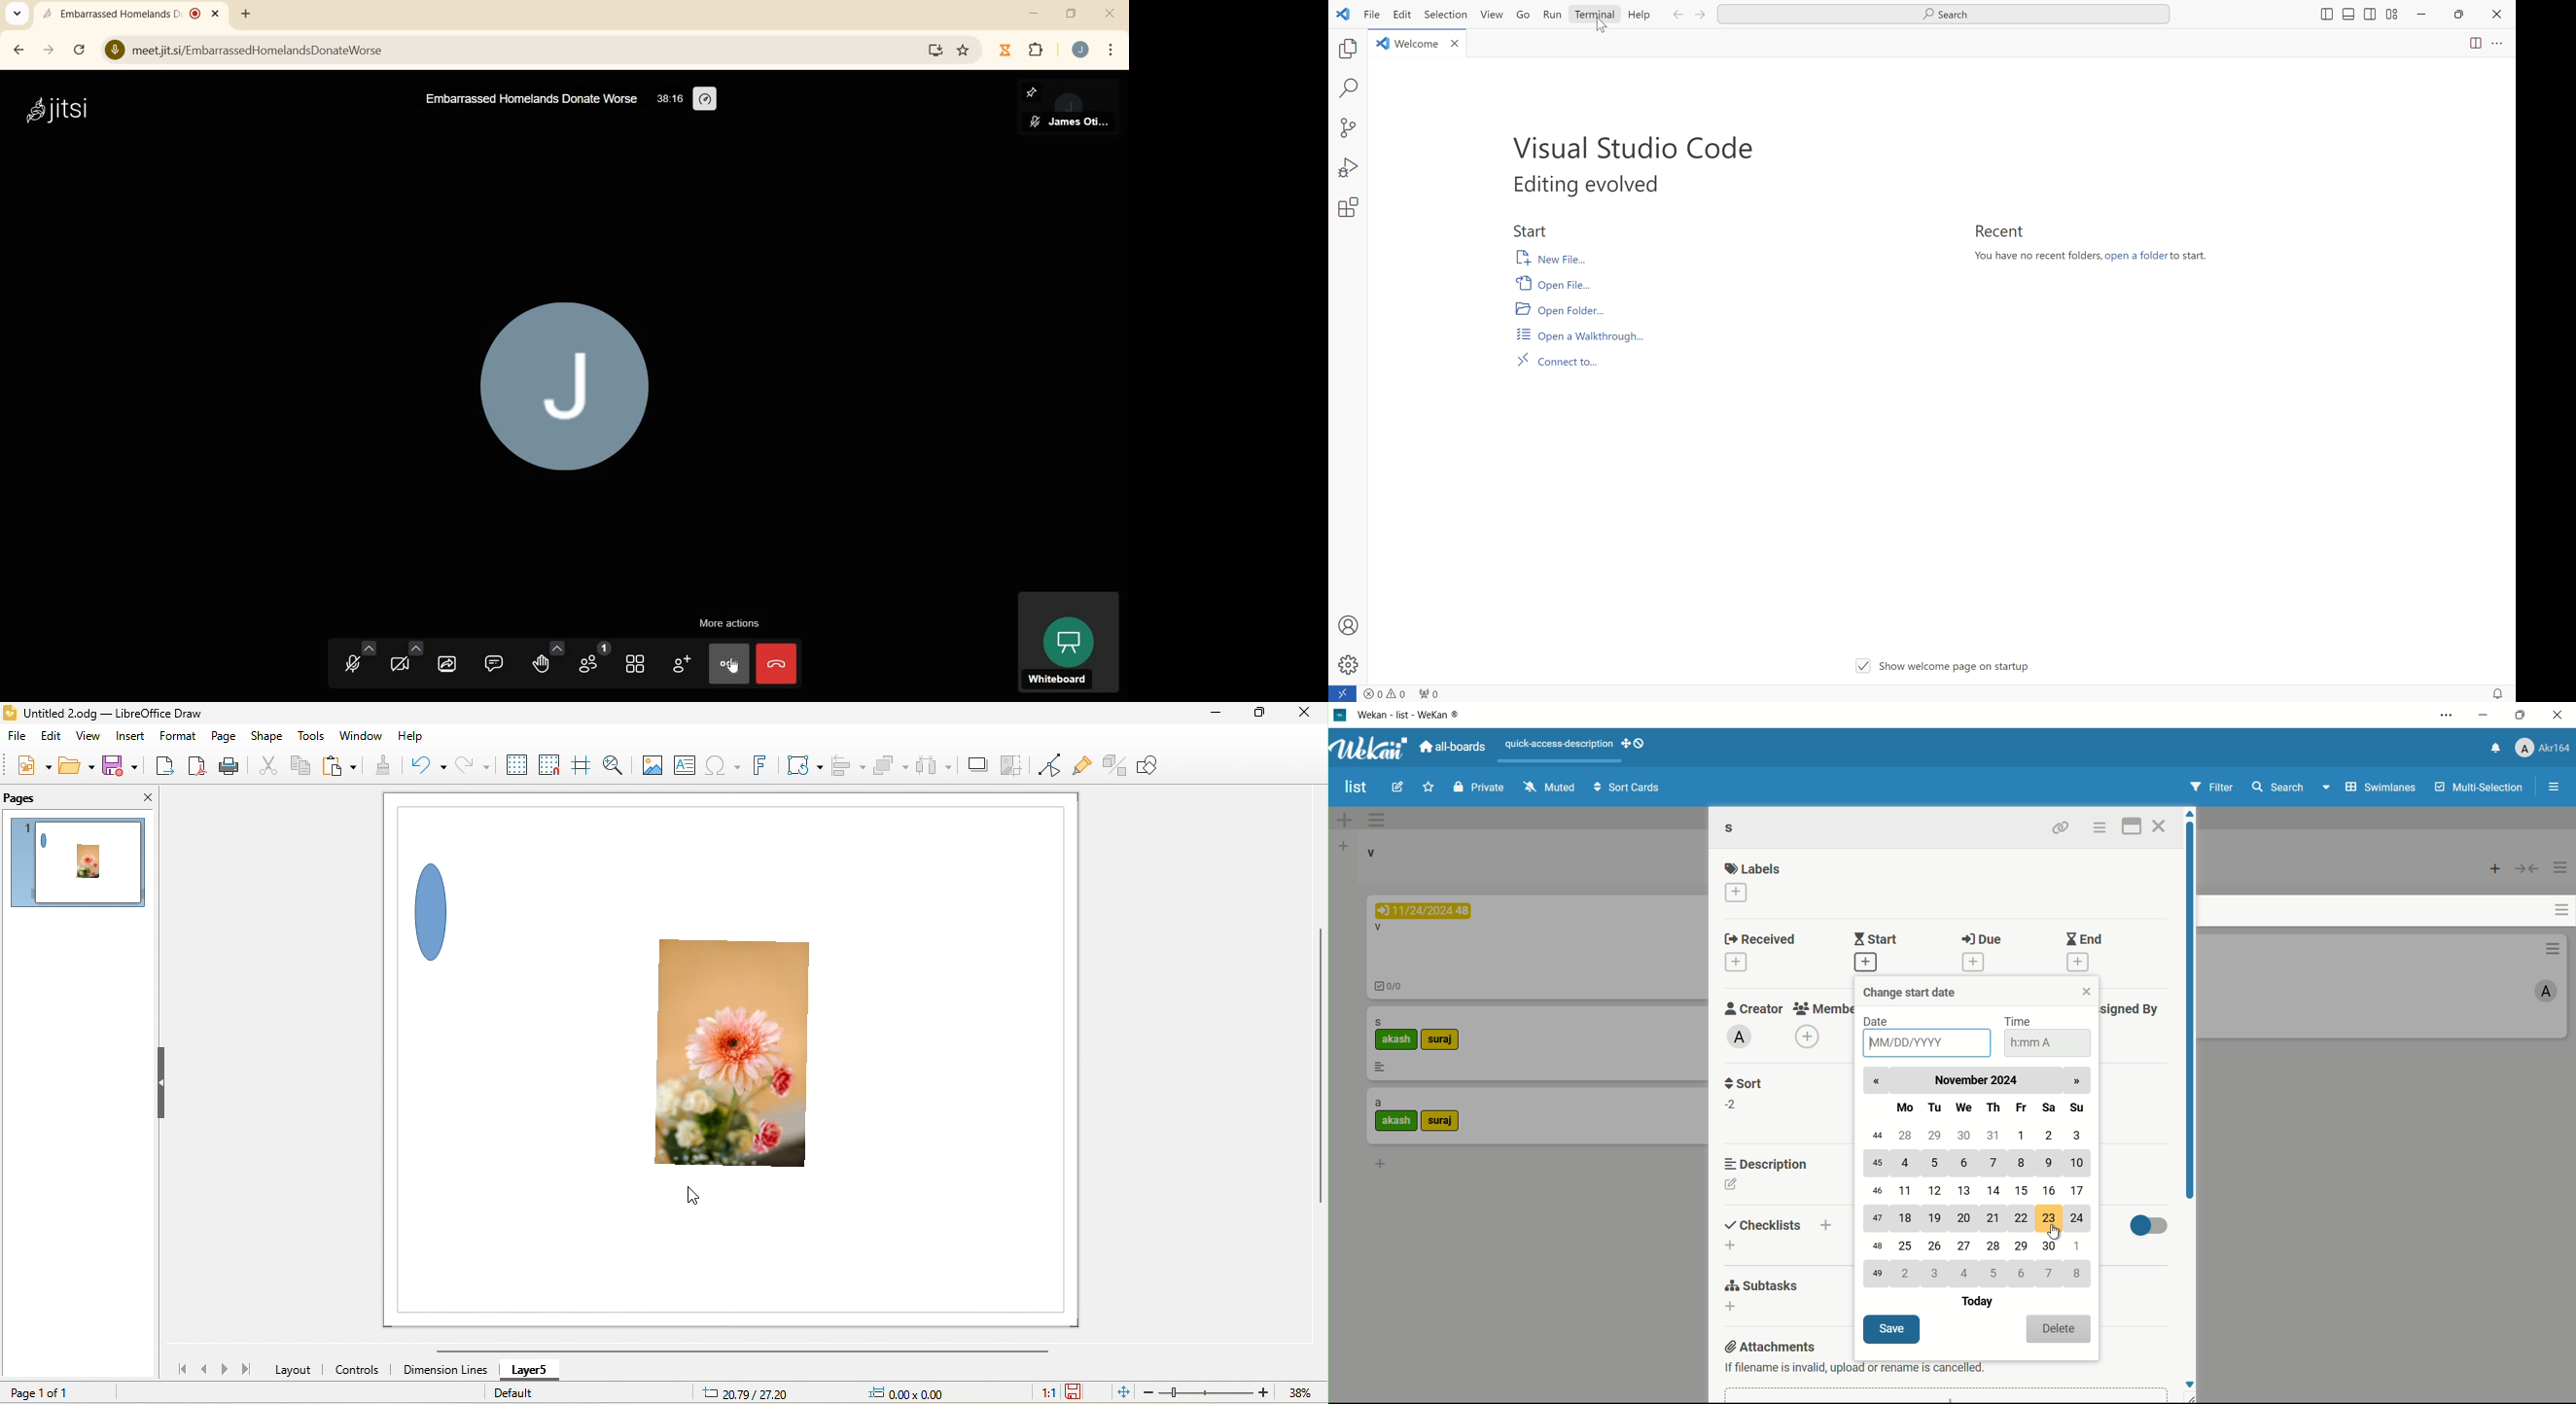 The image size is (2576, 1428). I want to click on logo, so click(11, 713).